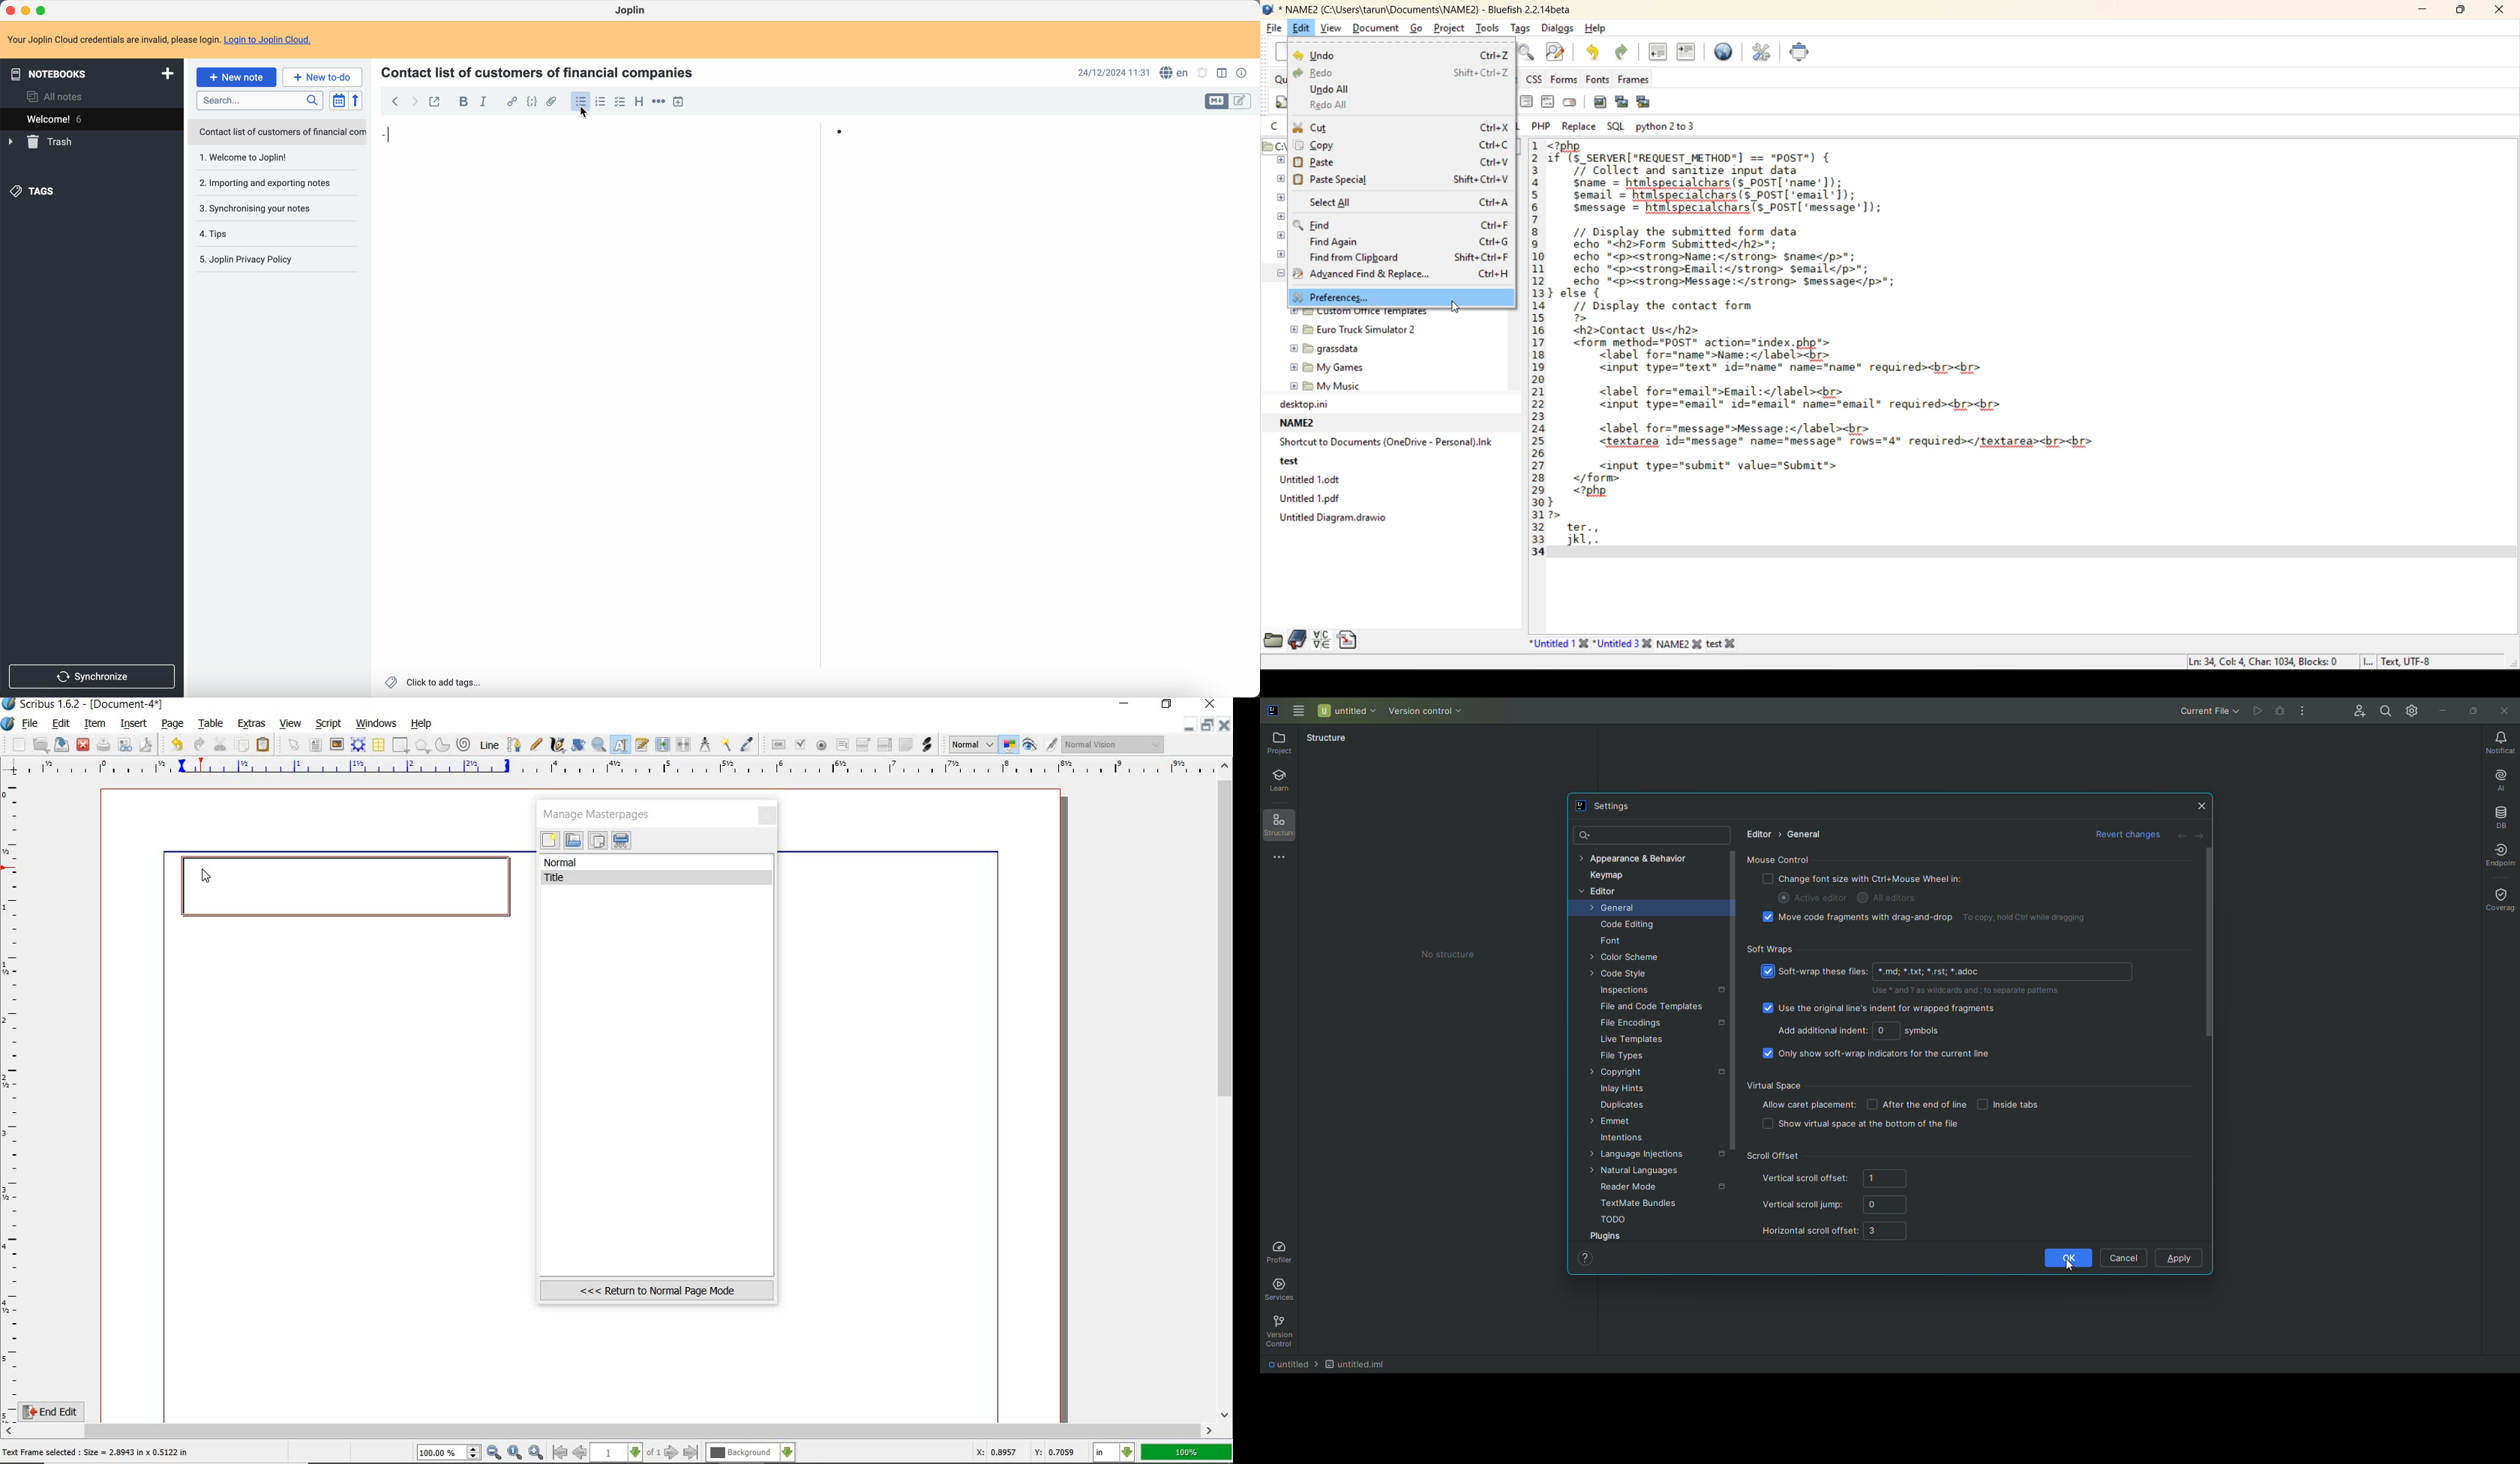 The height and width of the screenshot is (1484, 2520). I want to click on email, so click(1572, 102).